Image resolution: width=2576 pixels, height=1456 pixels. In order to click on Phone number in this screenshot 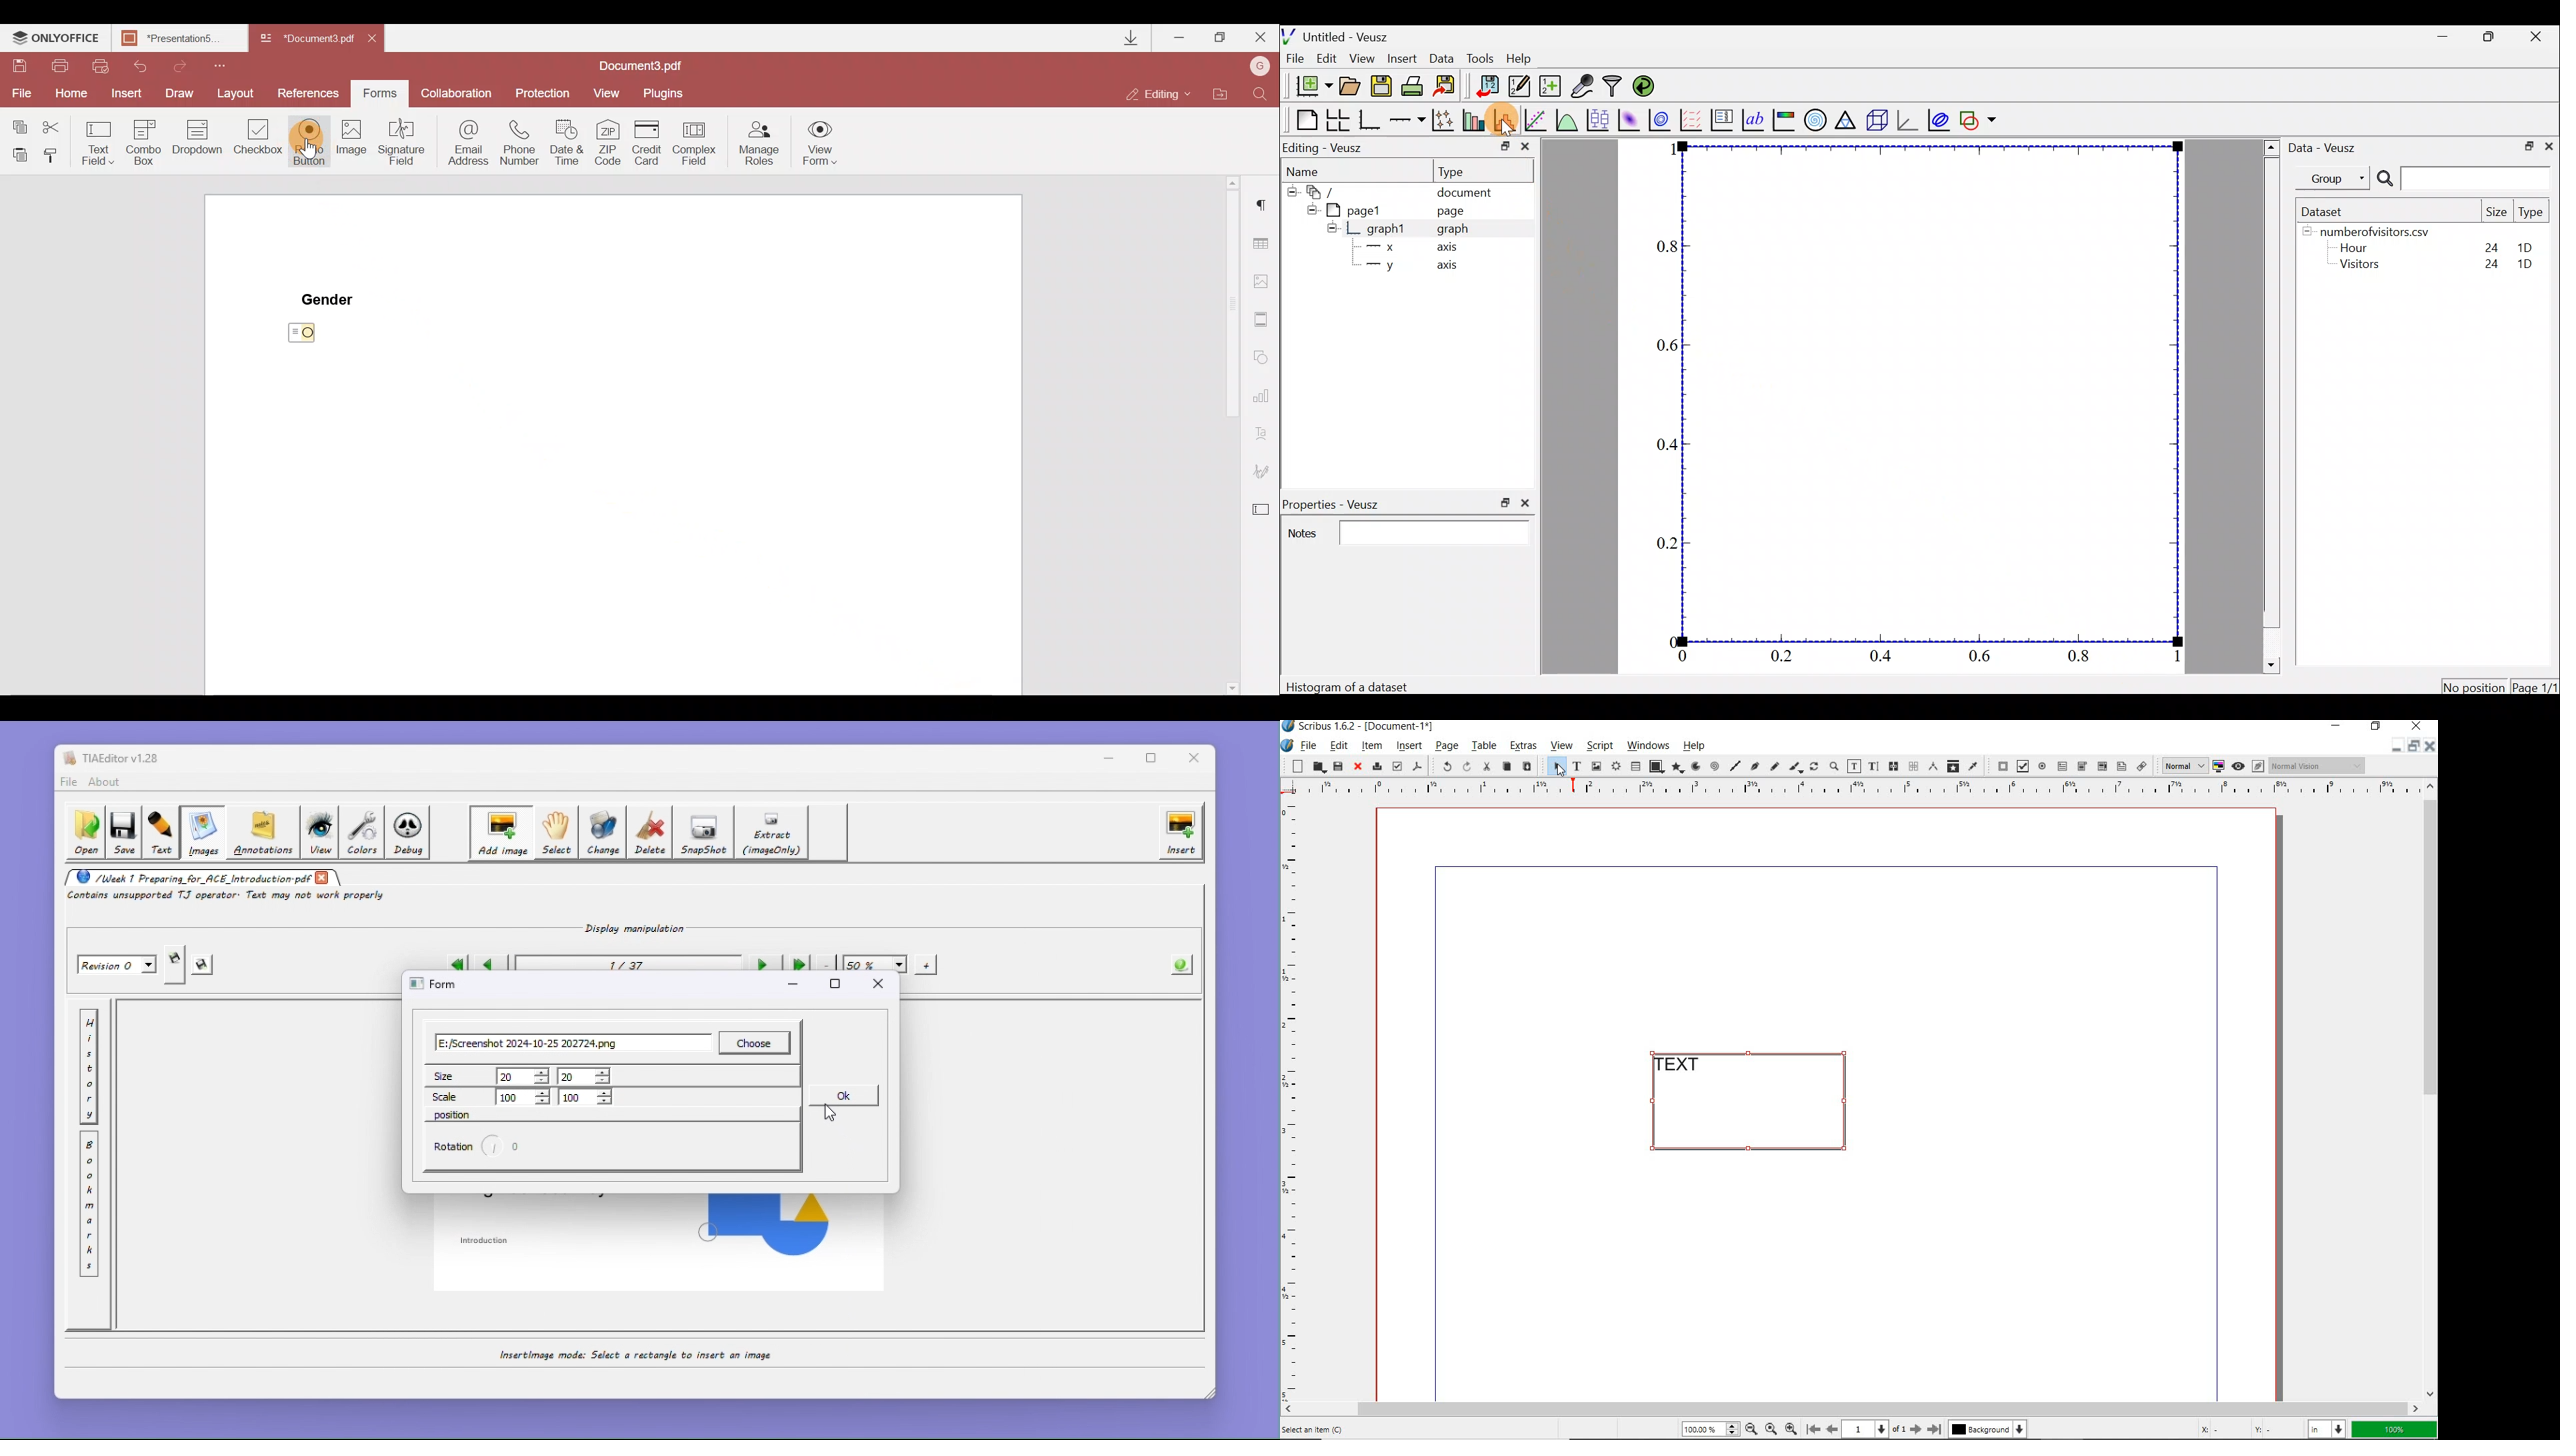, I will do `click(525, 141)`.